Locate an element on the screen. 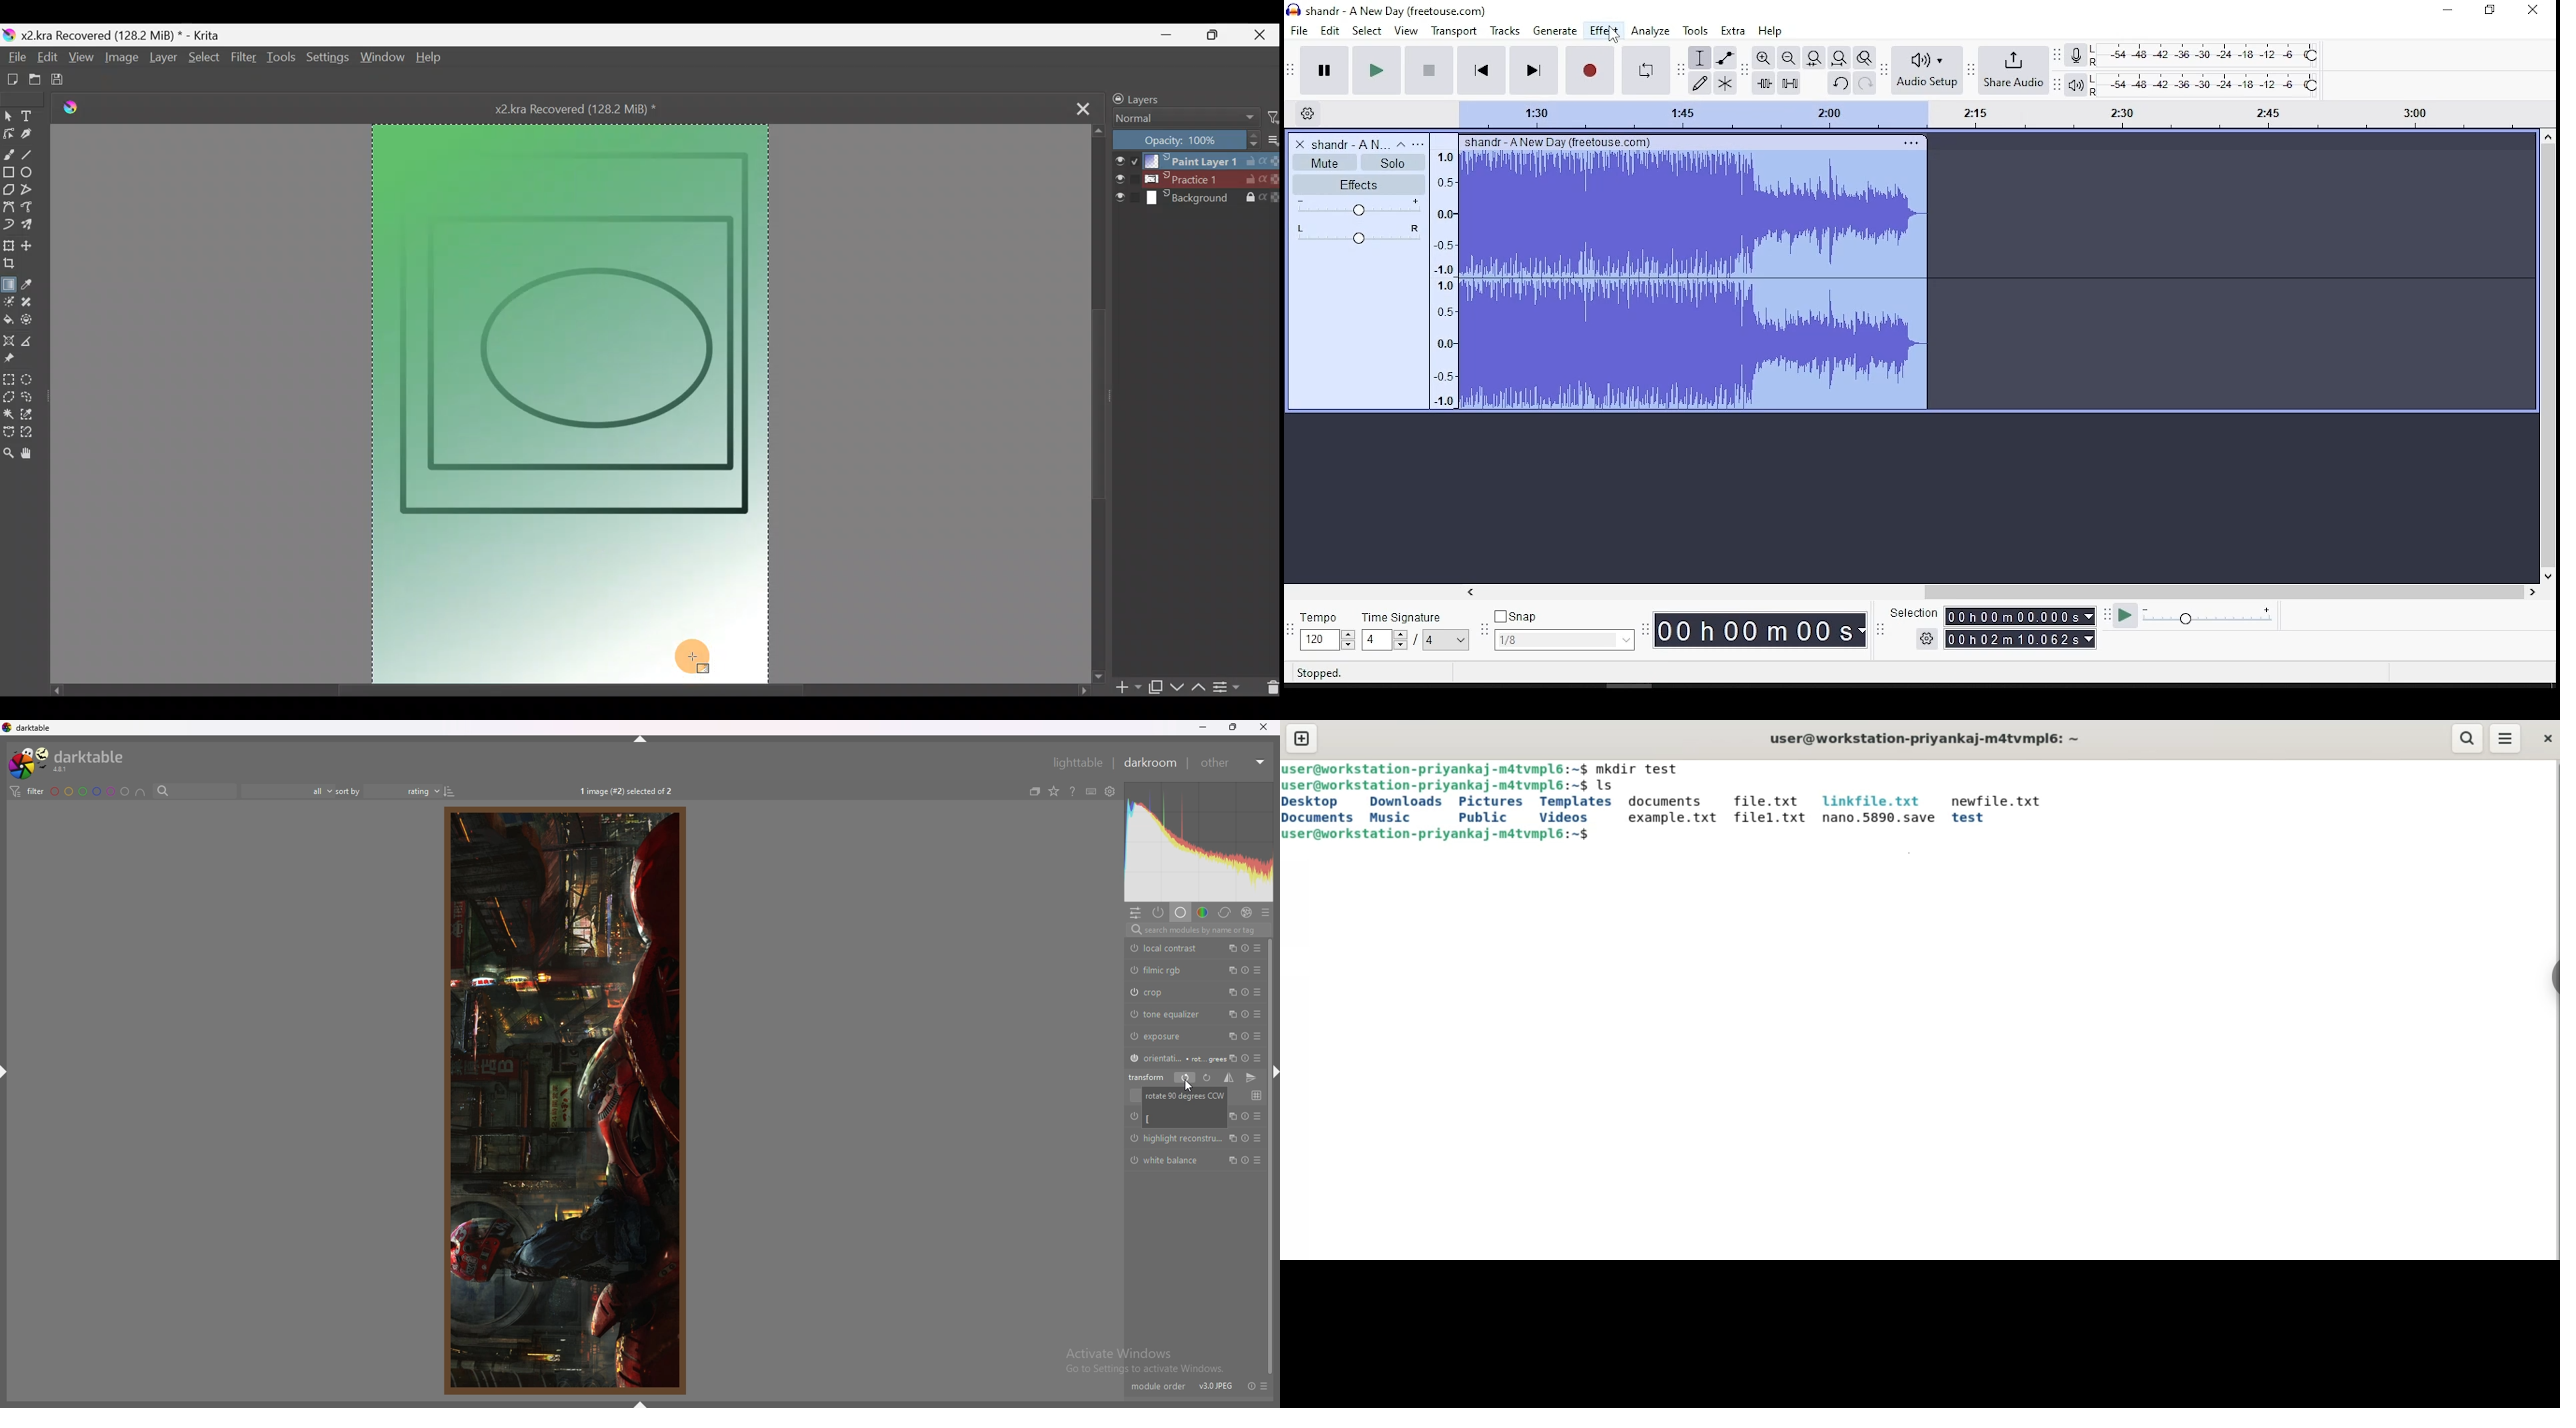 The image size is (2576, 1428). get help is located at coordinates (1073, 792).